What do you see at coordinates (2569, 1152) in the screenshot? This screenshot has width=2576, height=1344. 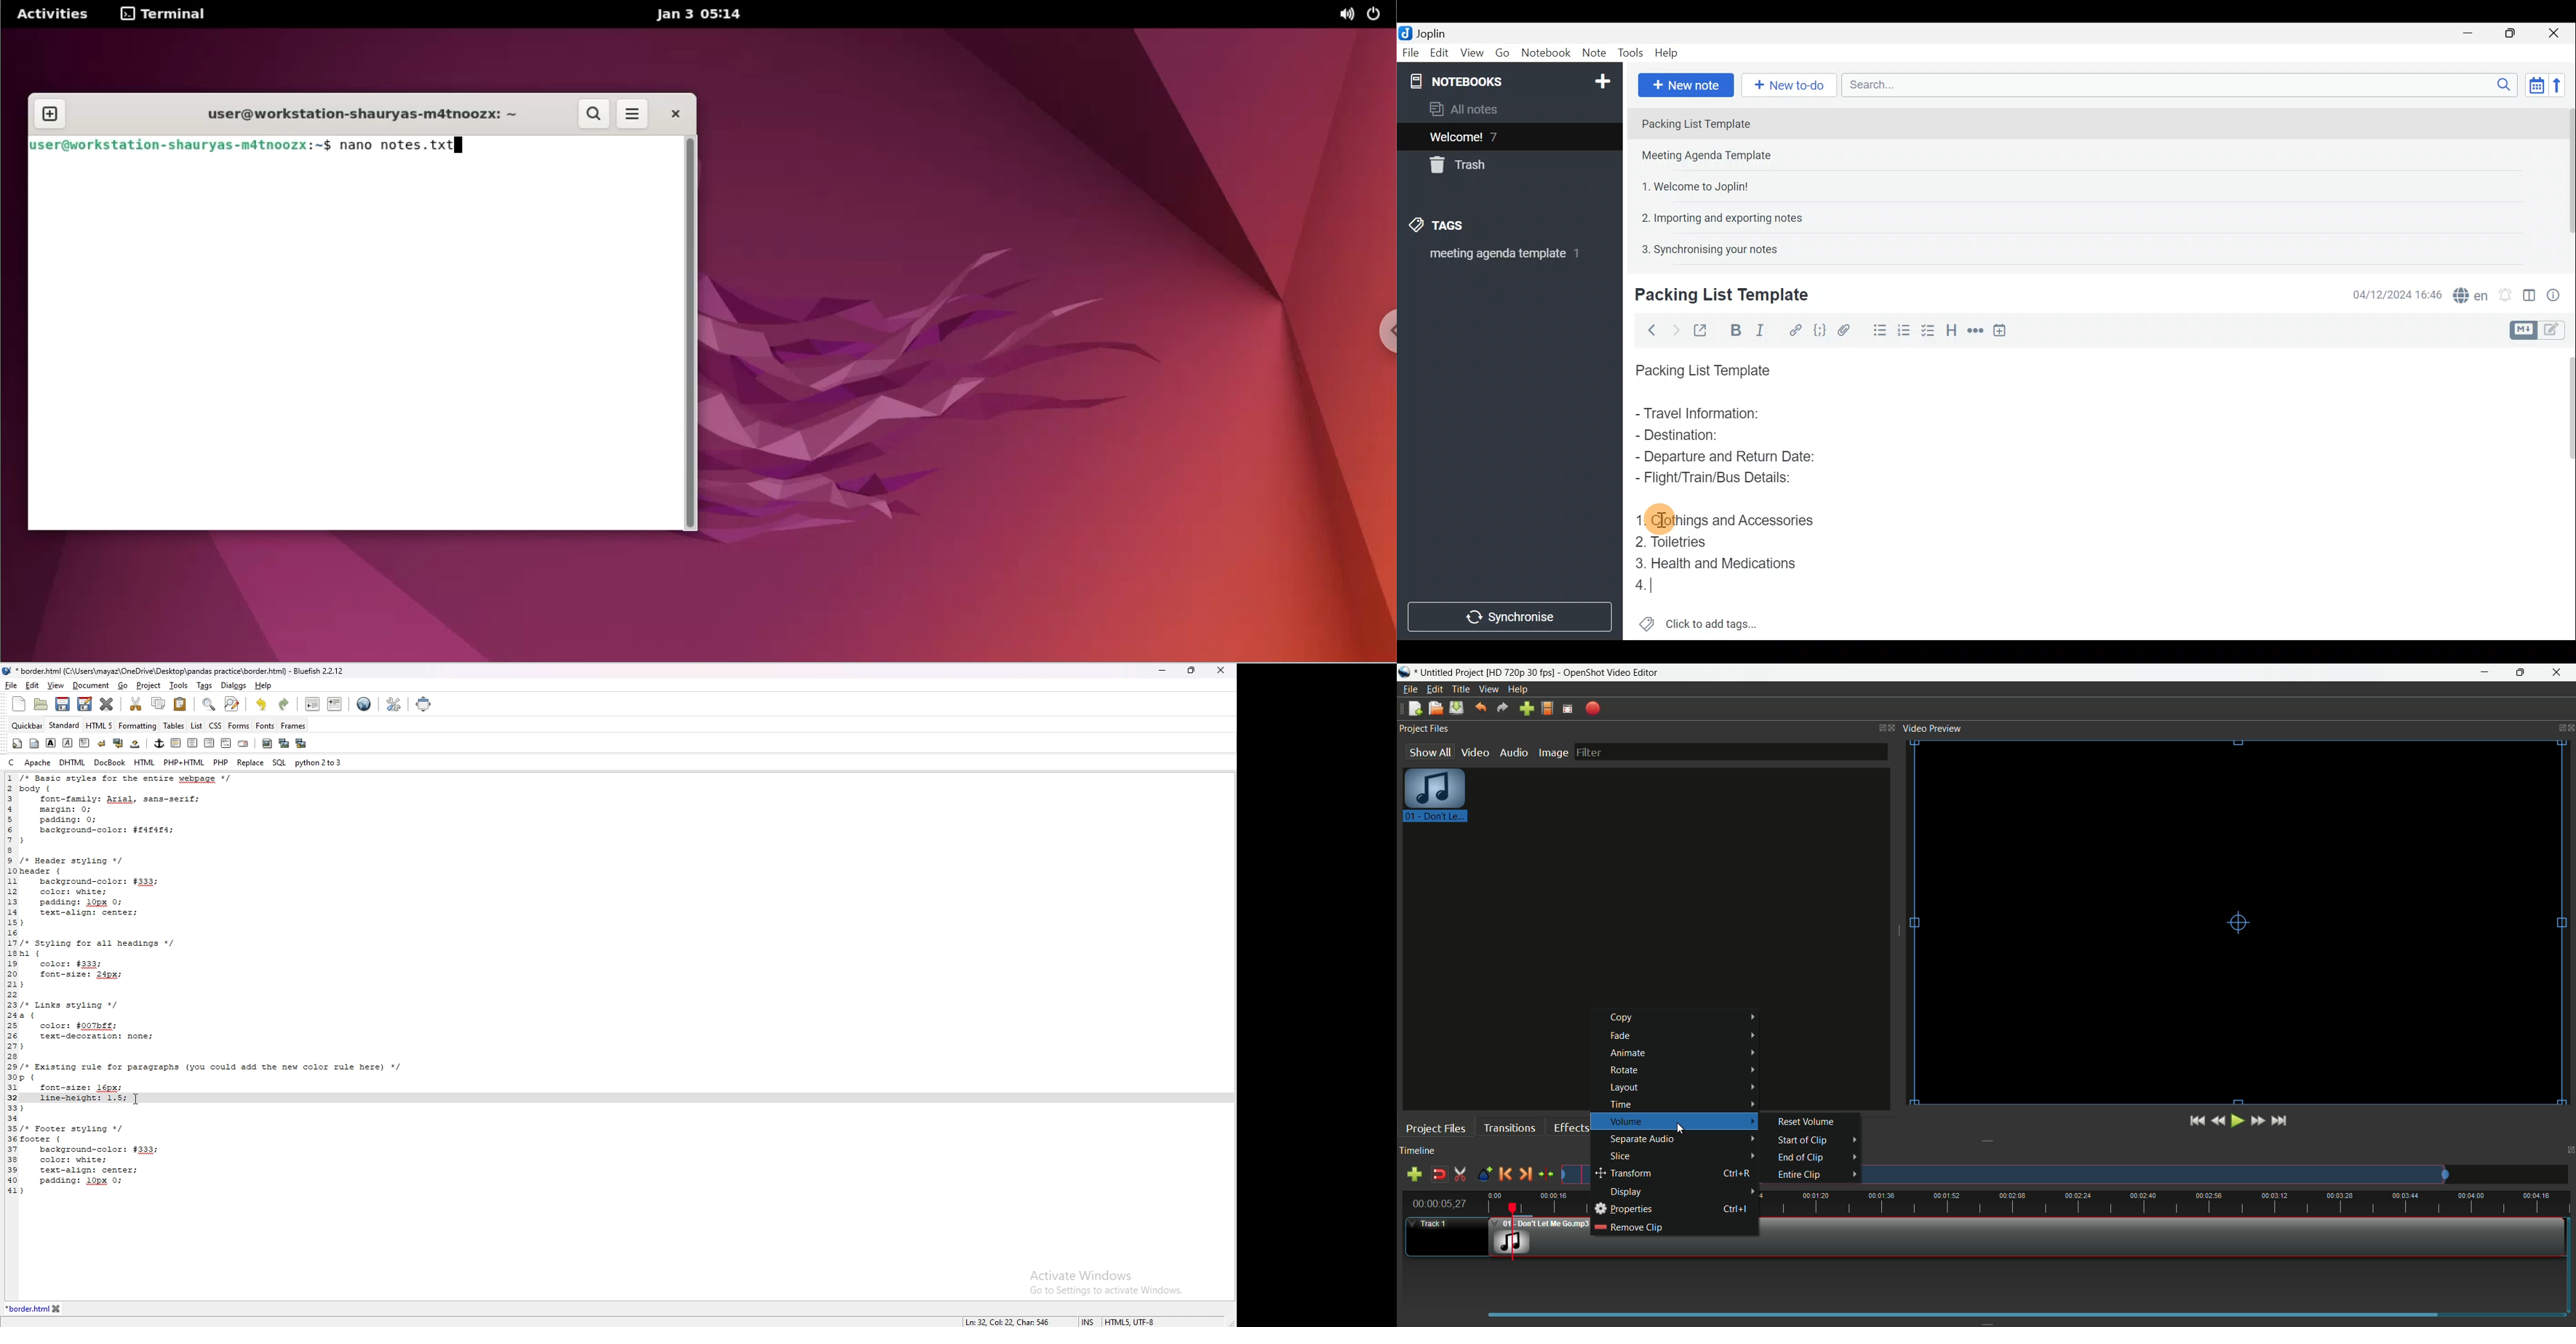 I see `close timeline` at bounding box center [2569, 1152].